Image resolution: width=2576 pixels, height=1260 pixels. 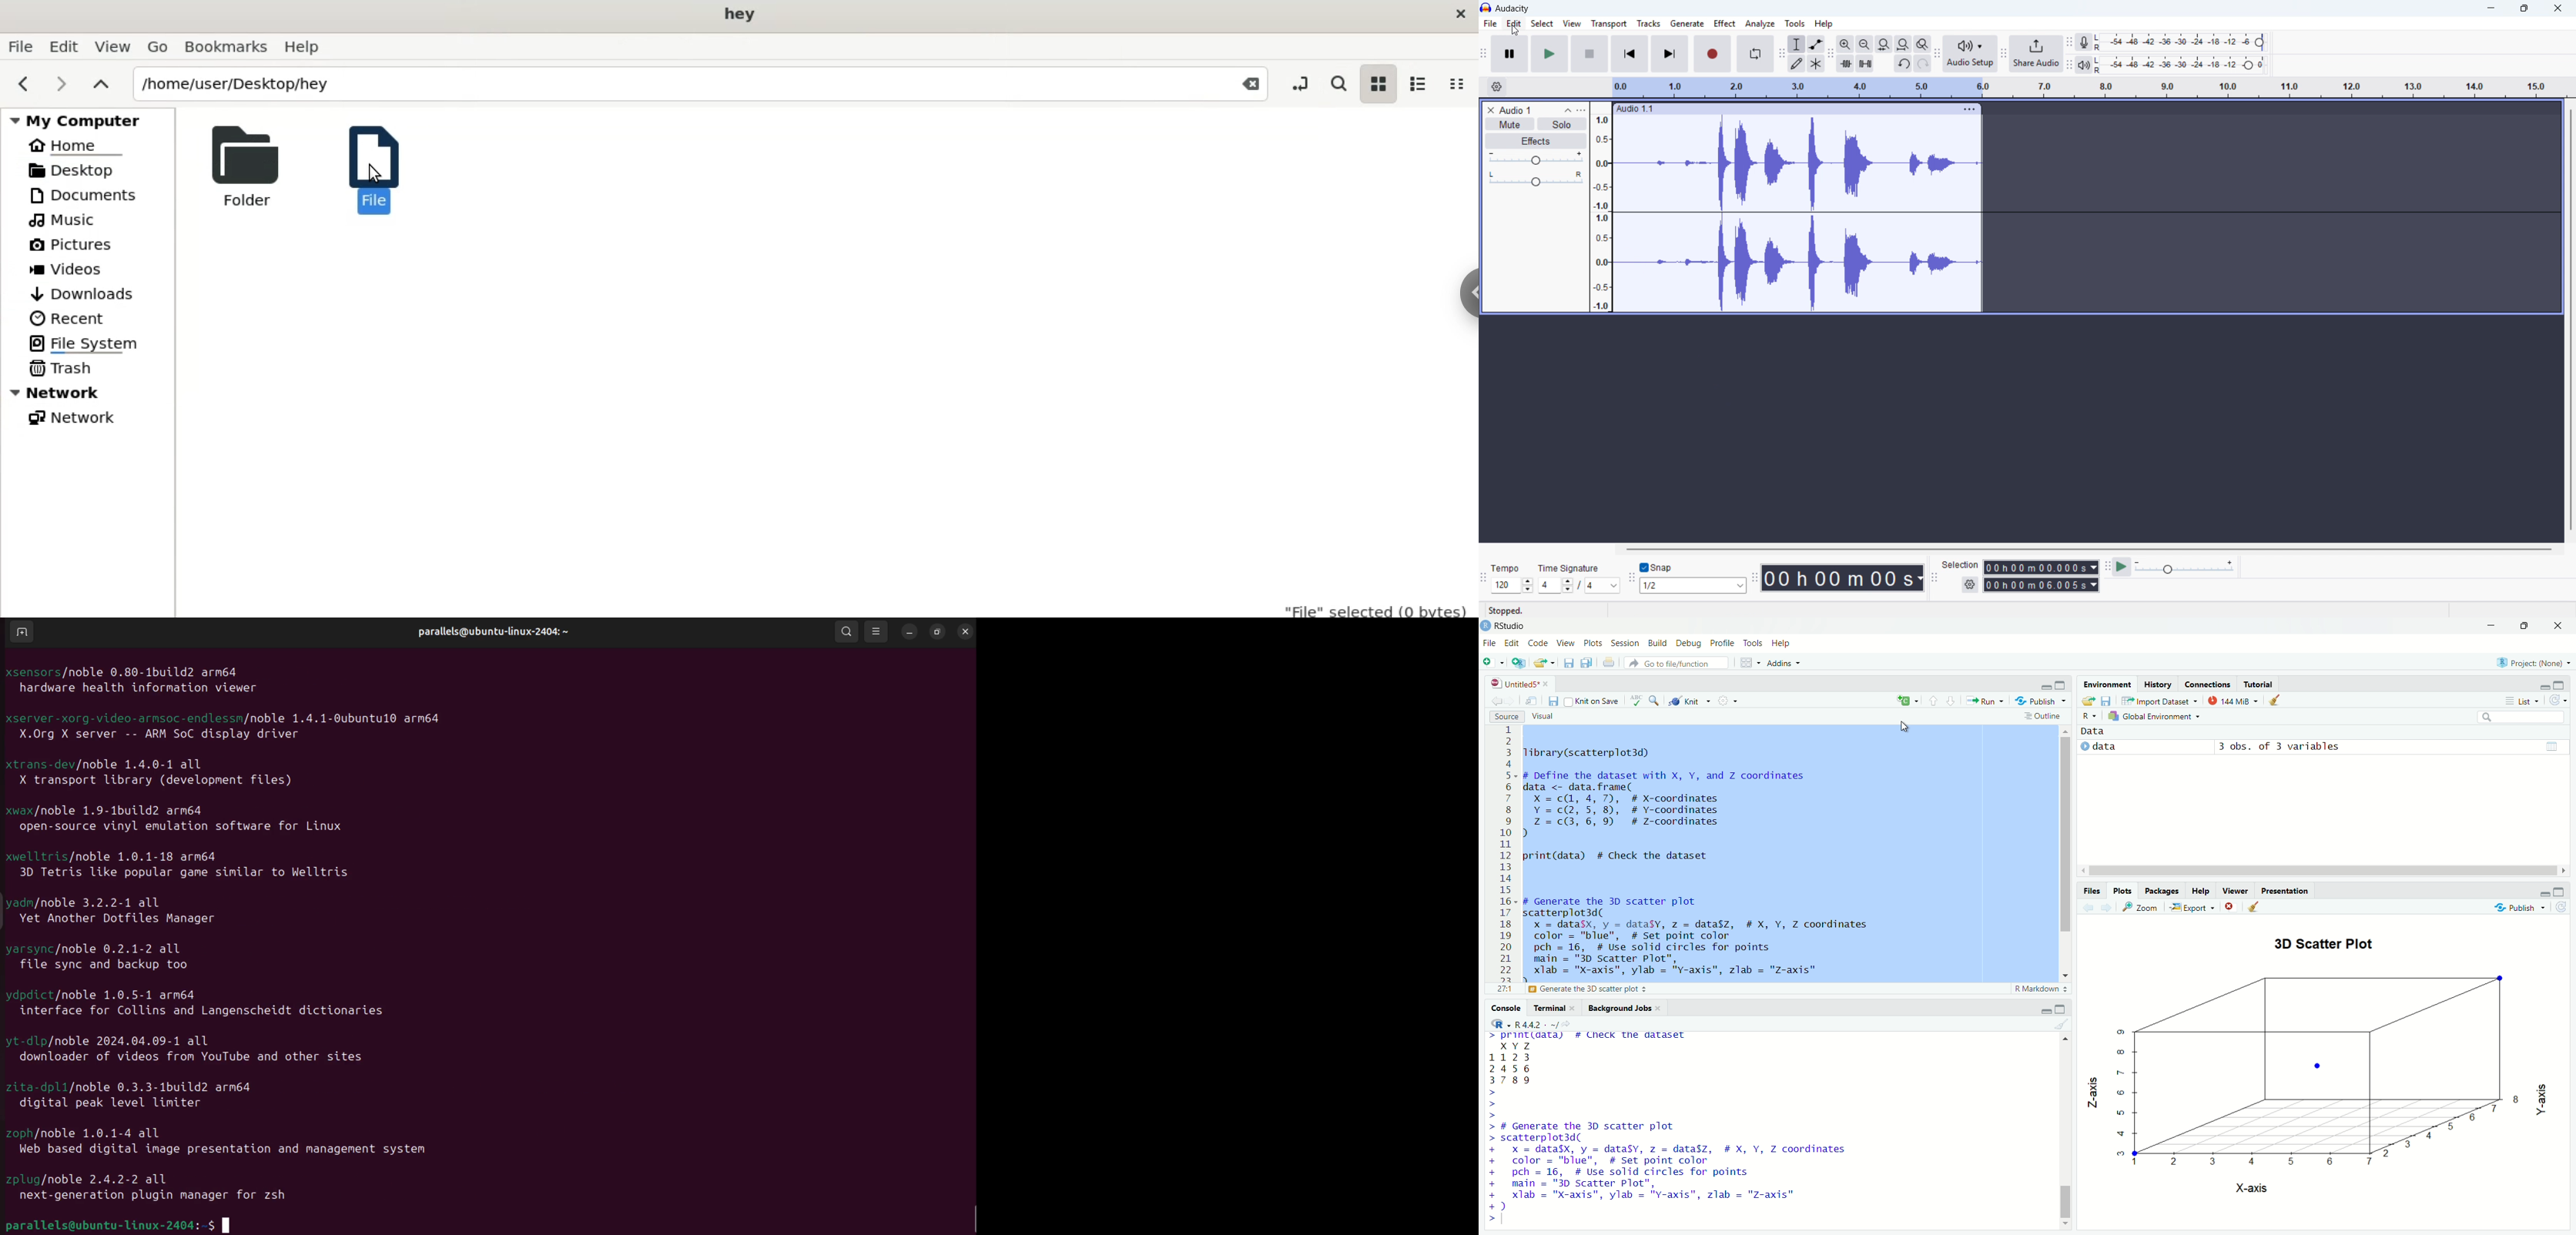 What do you see at coordinates (2045, 686) in the screenshot?
I see `minimize` at bounding box center [2045, 686].